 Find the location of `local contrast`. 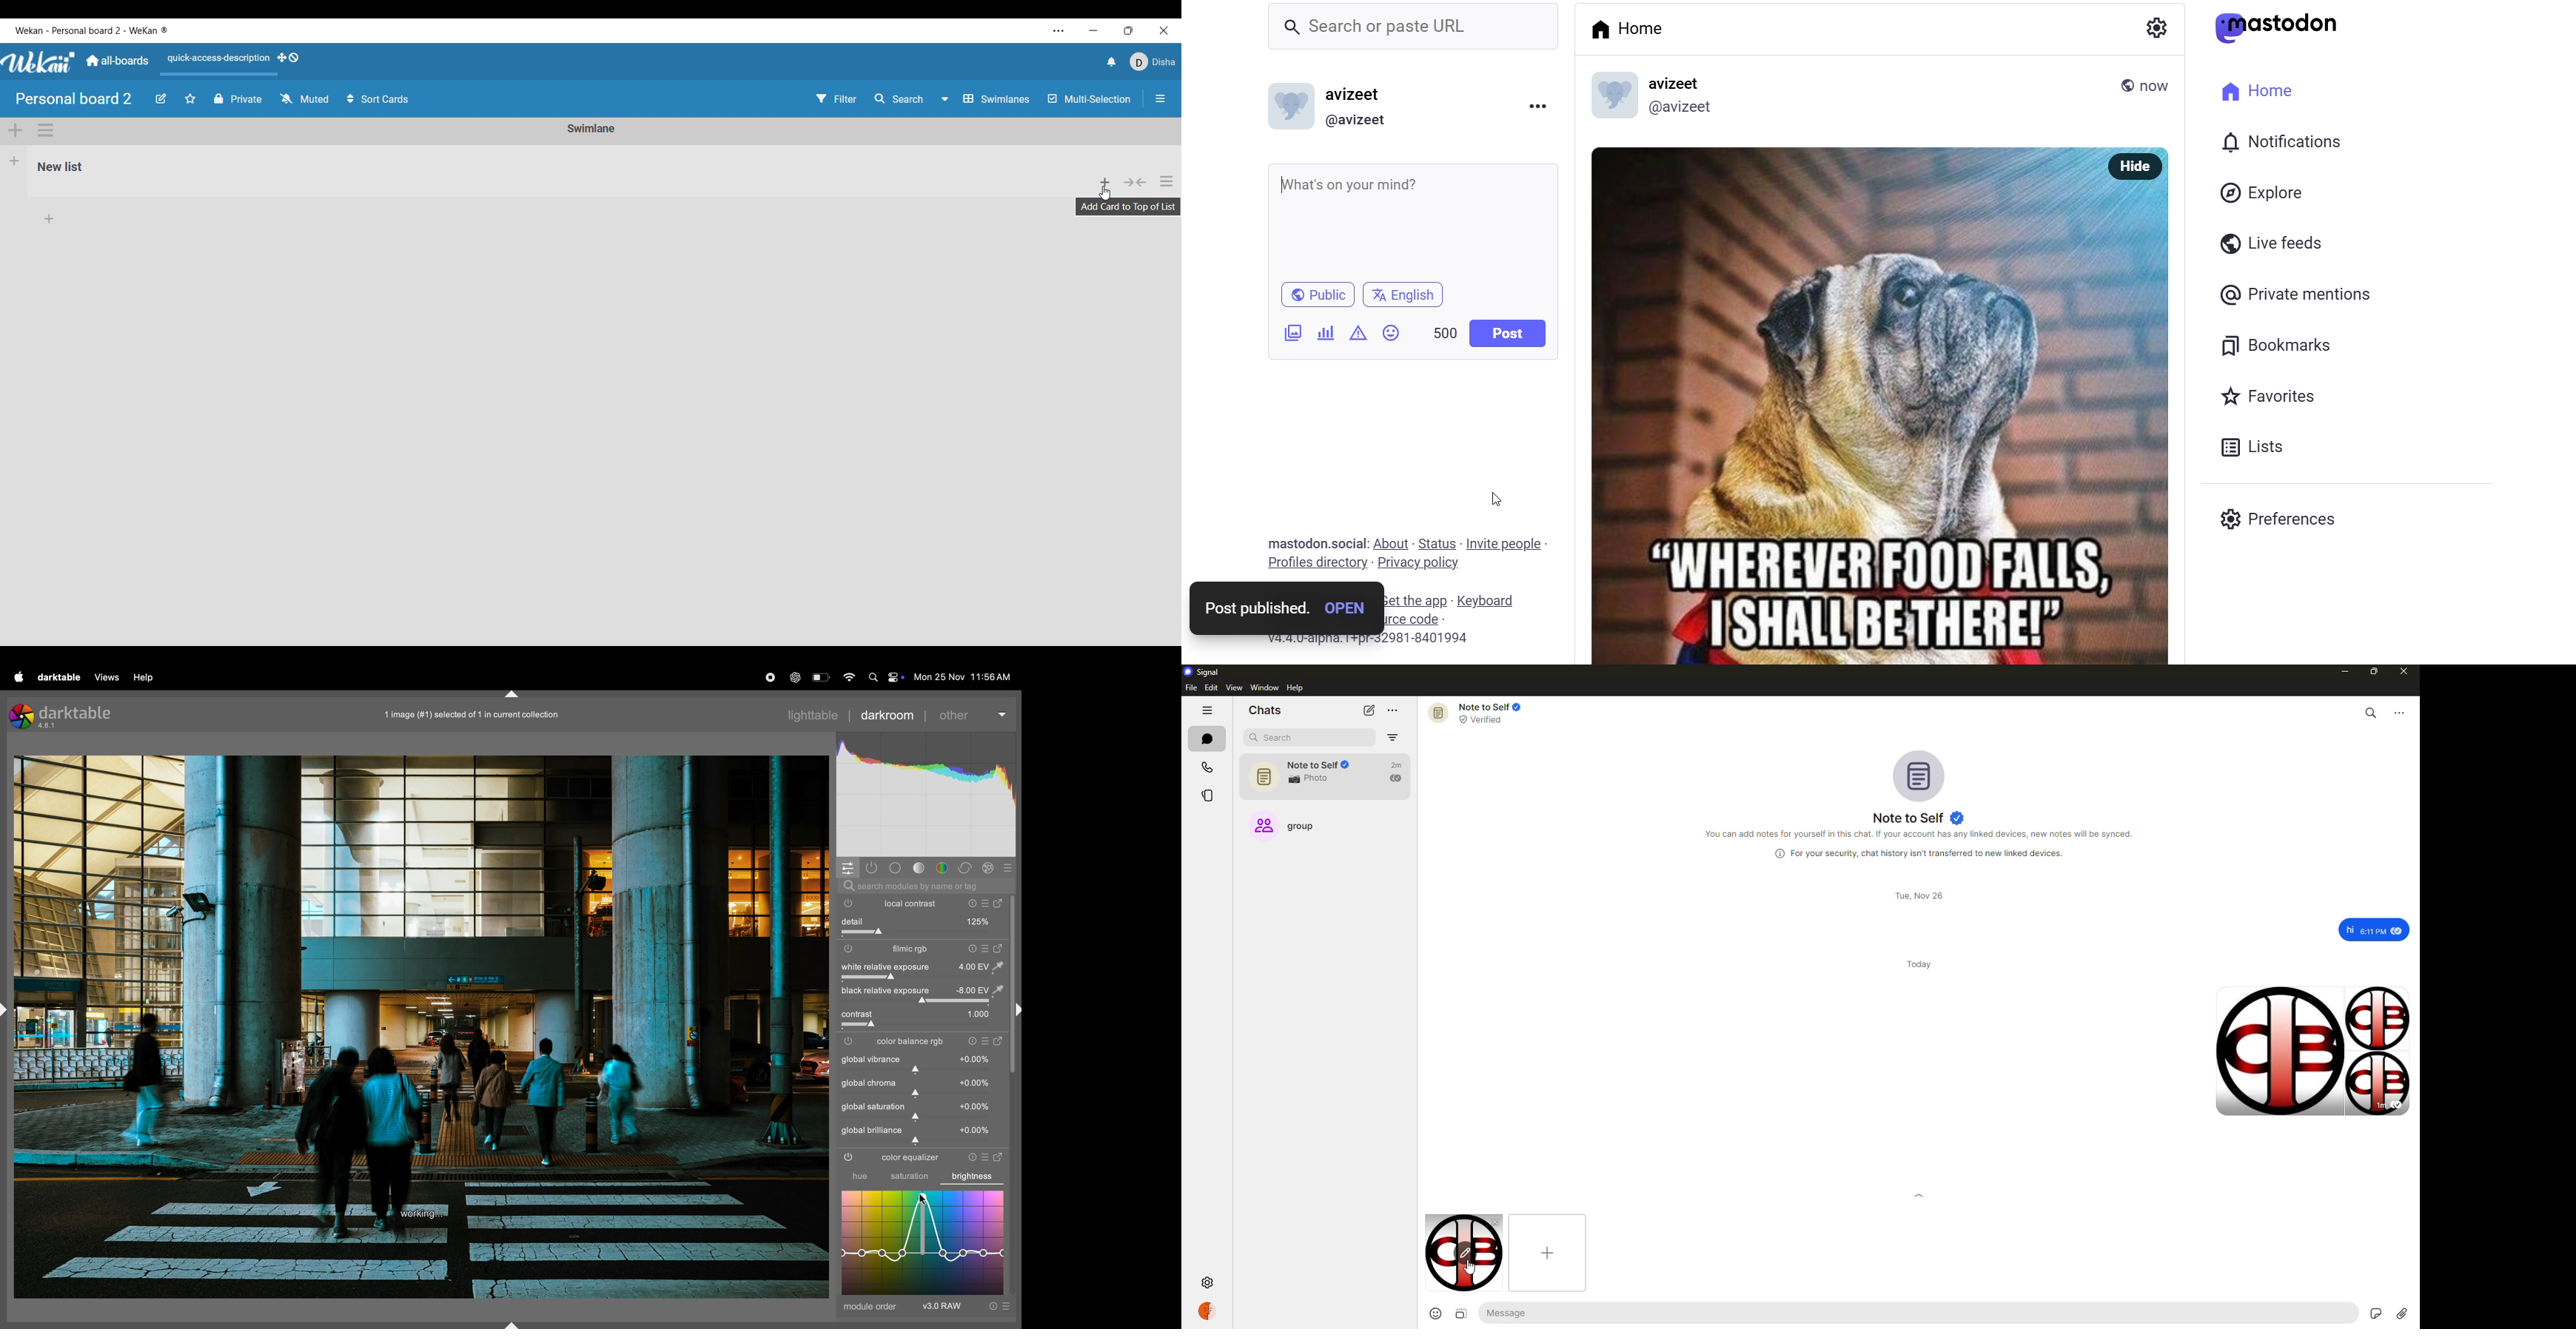

local contrast is located at coordinates (945, 903).